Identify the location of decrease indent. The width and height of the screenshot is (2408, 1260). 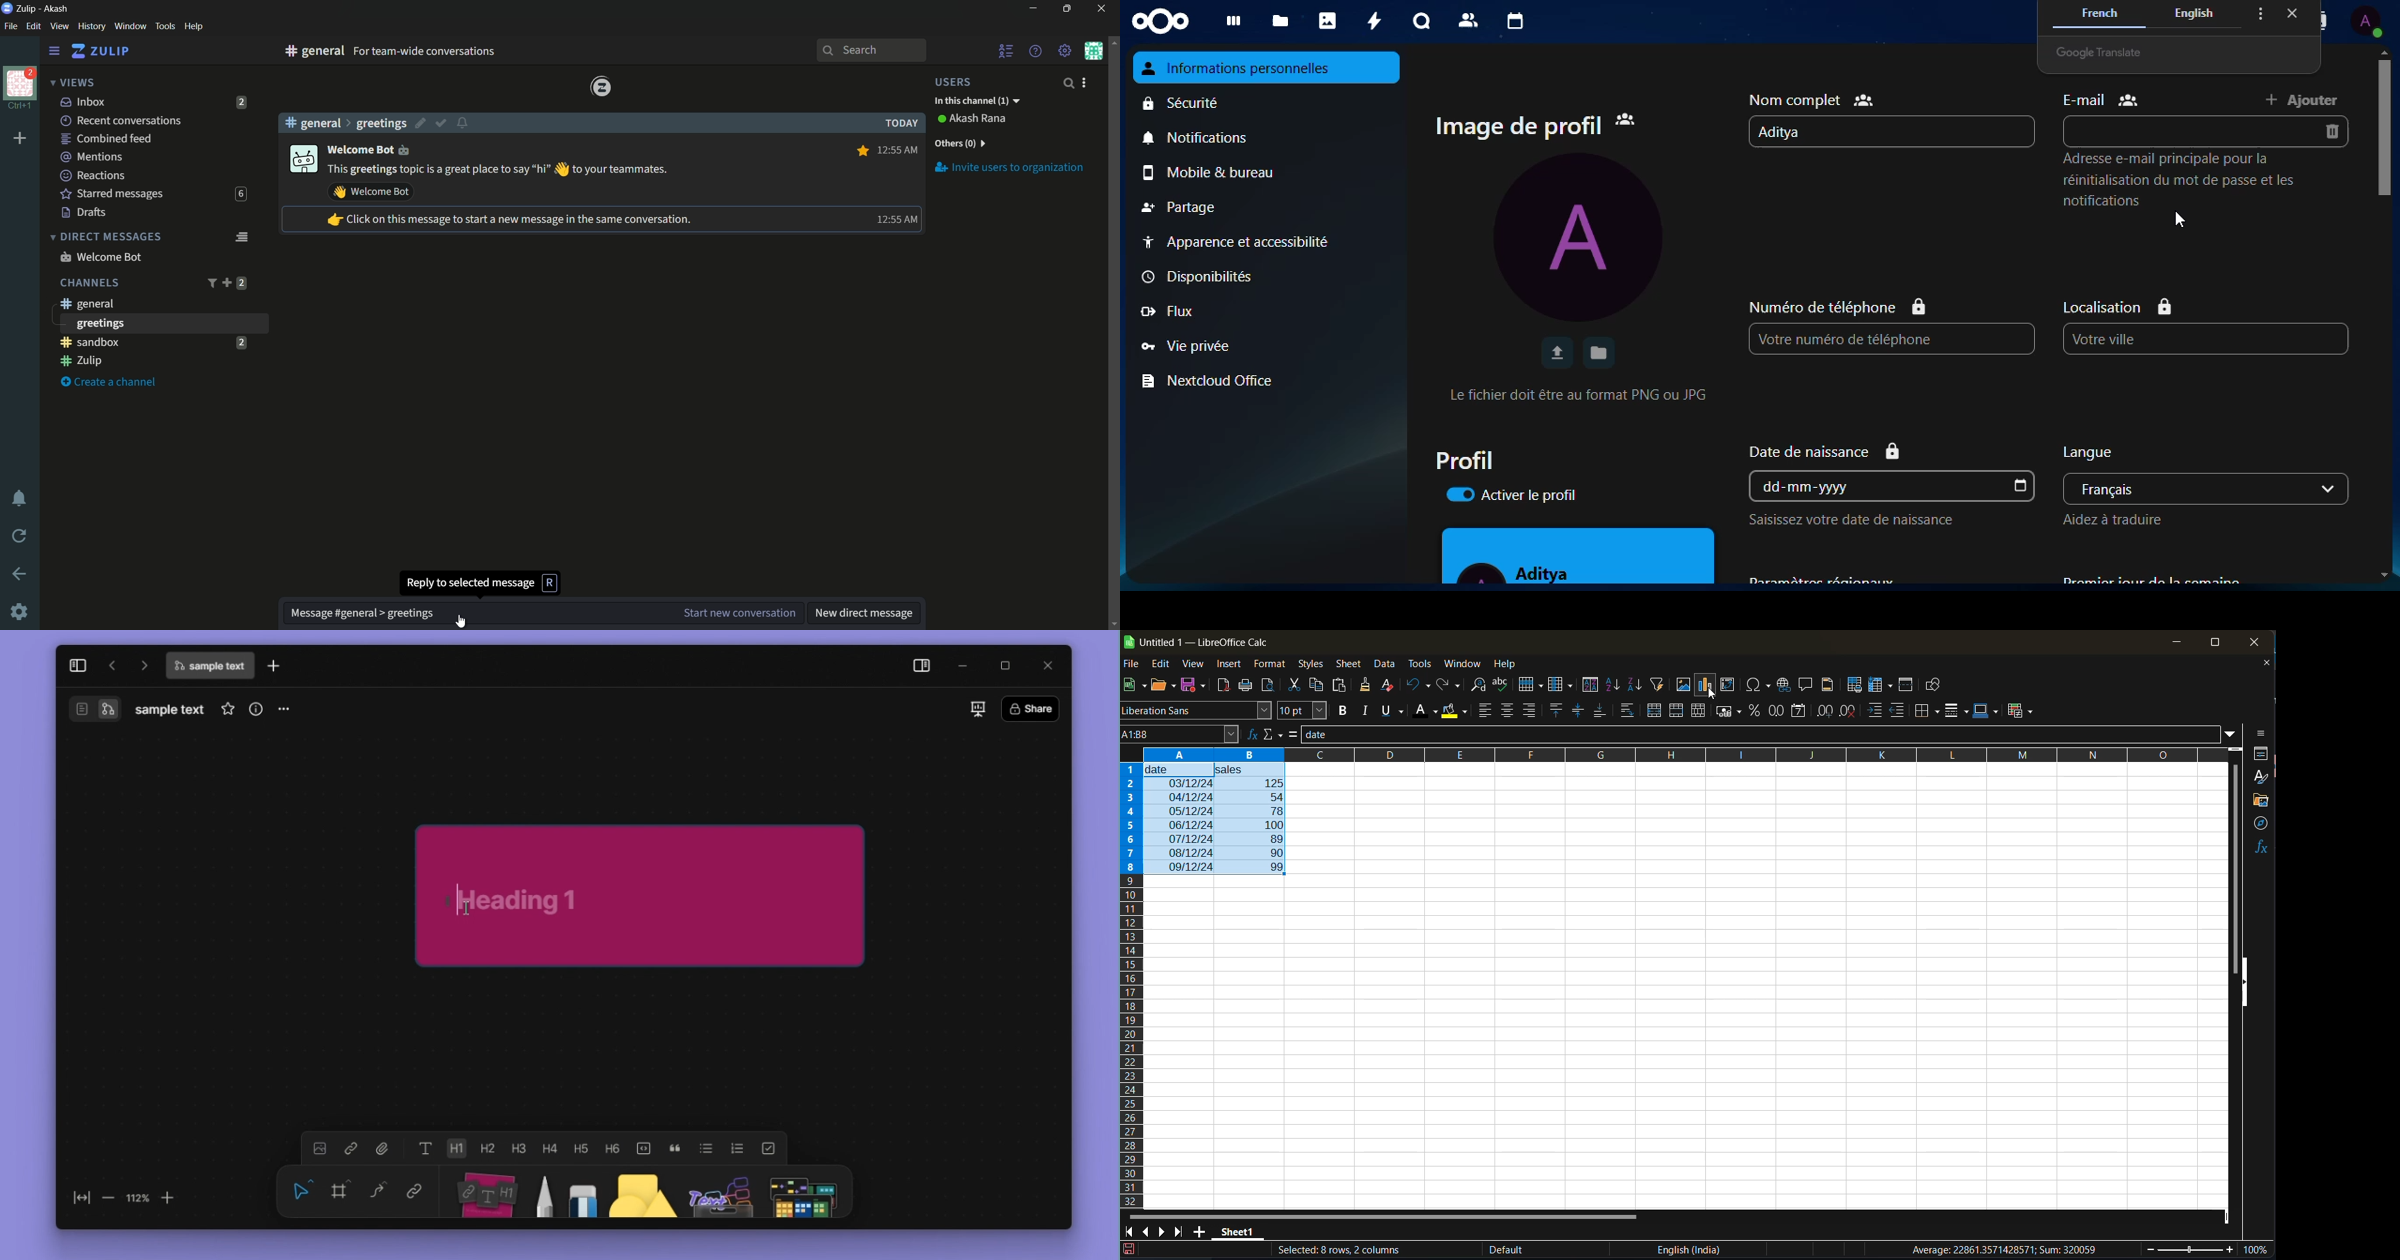
(1897, 709).